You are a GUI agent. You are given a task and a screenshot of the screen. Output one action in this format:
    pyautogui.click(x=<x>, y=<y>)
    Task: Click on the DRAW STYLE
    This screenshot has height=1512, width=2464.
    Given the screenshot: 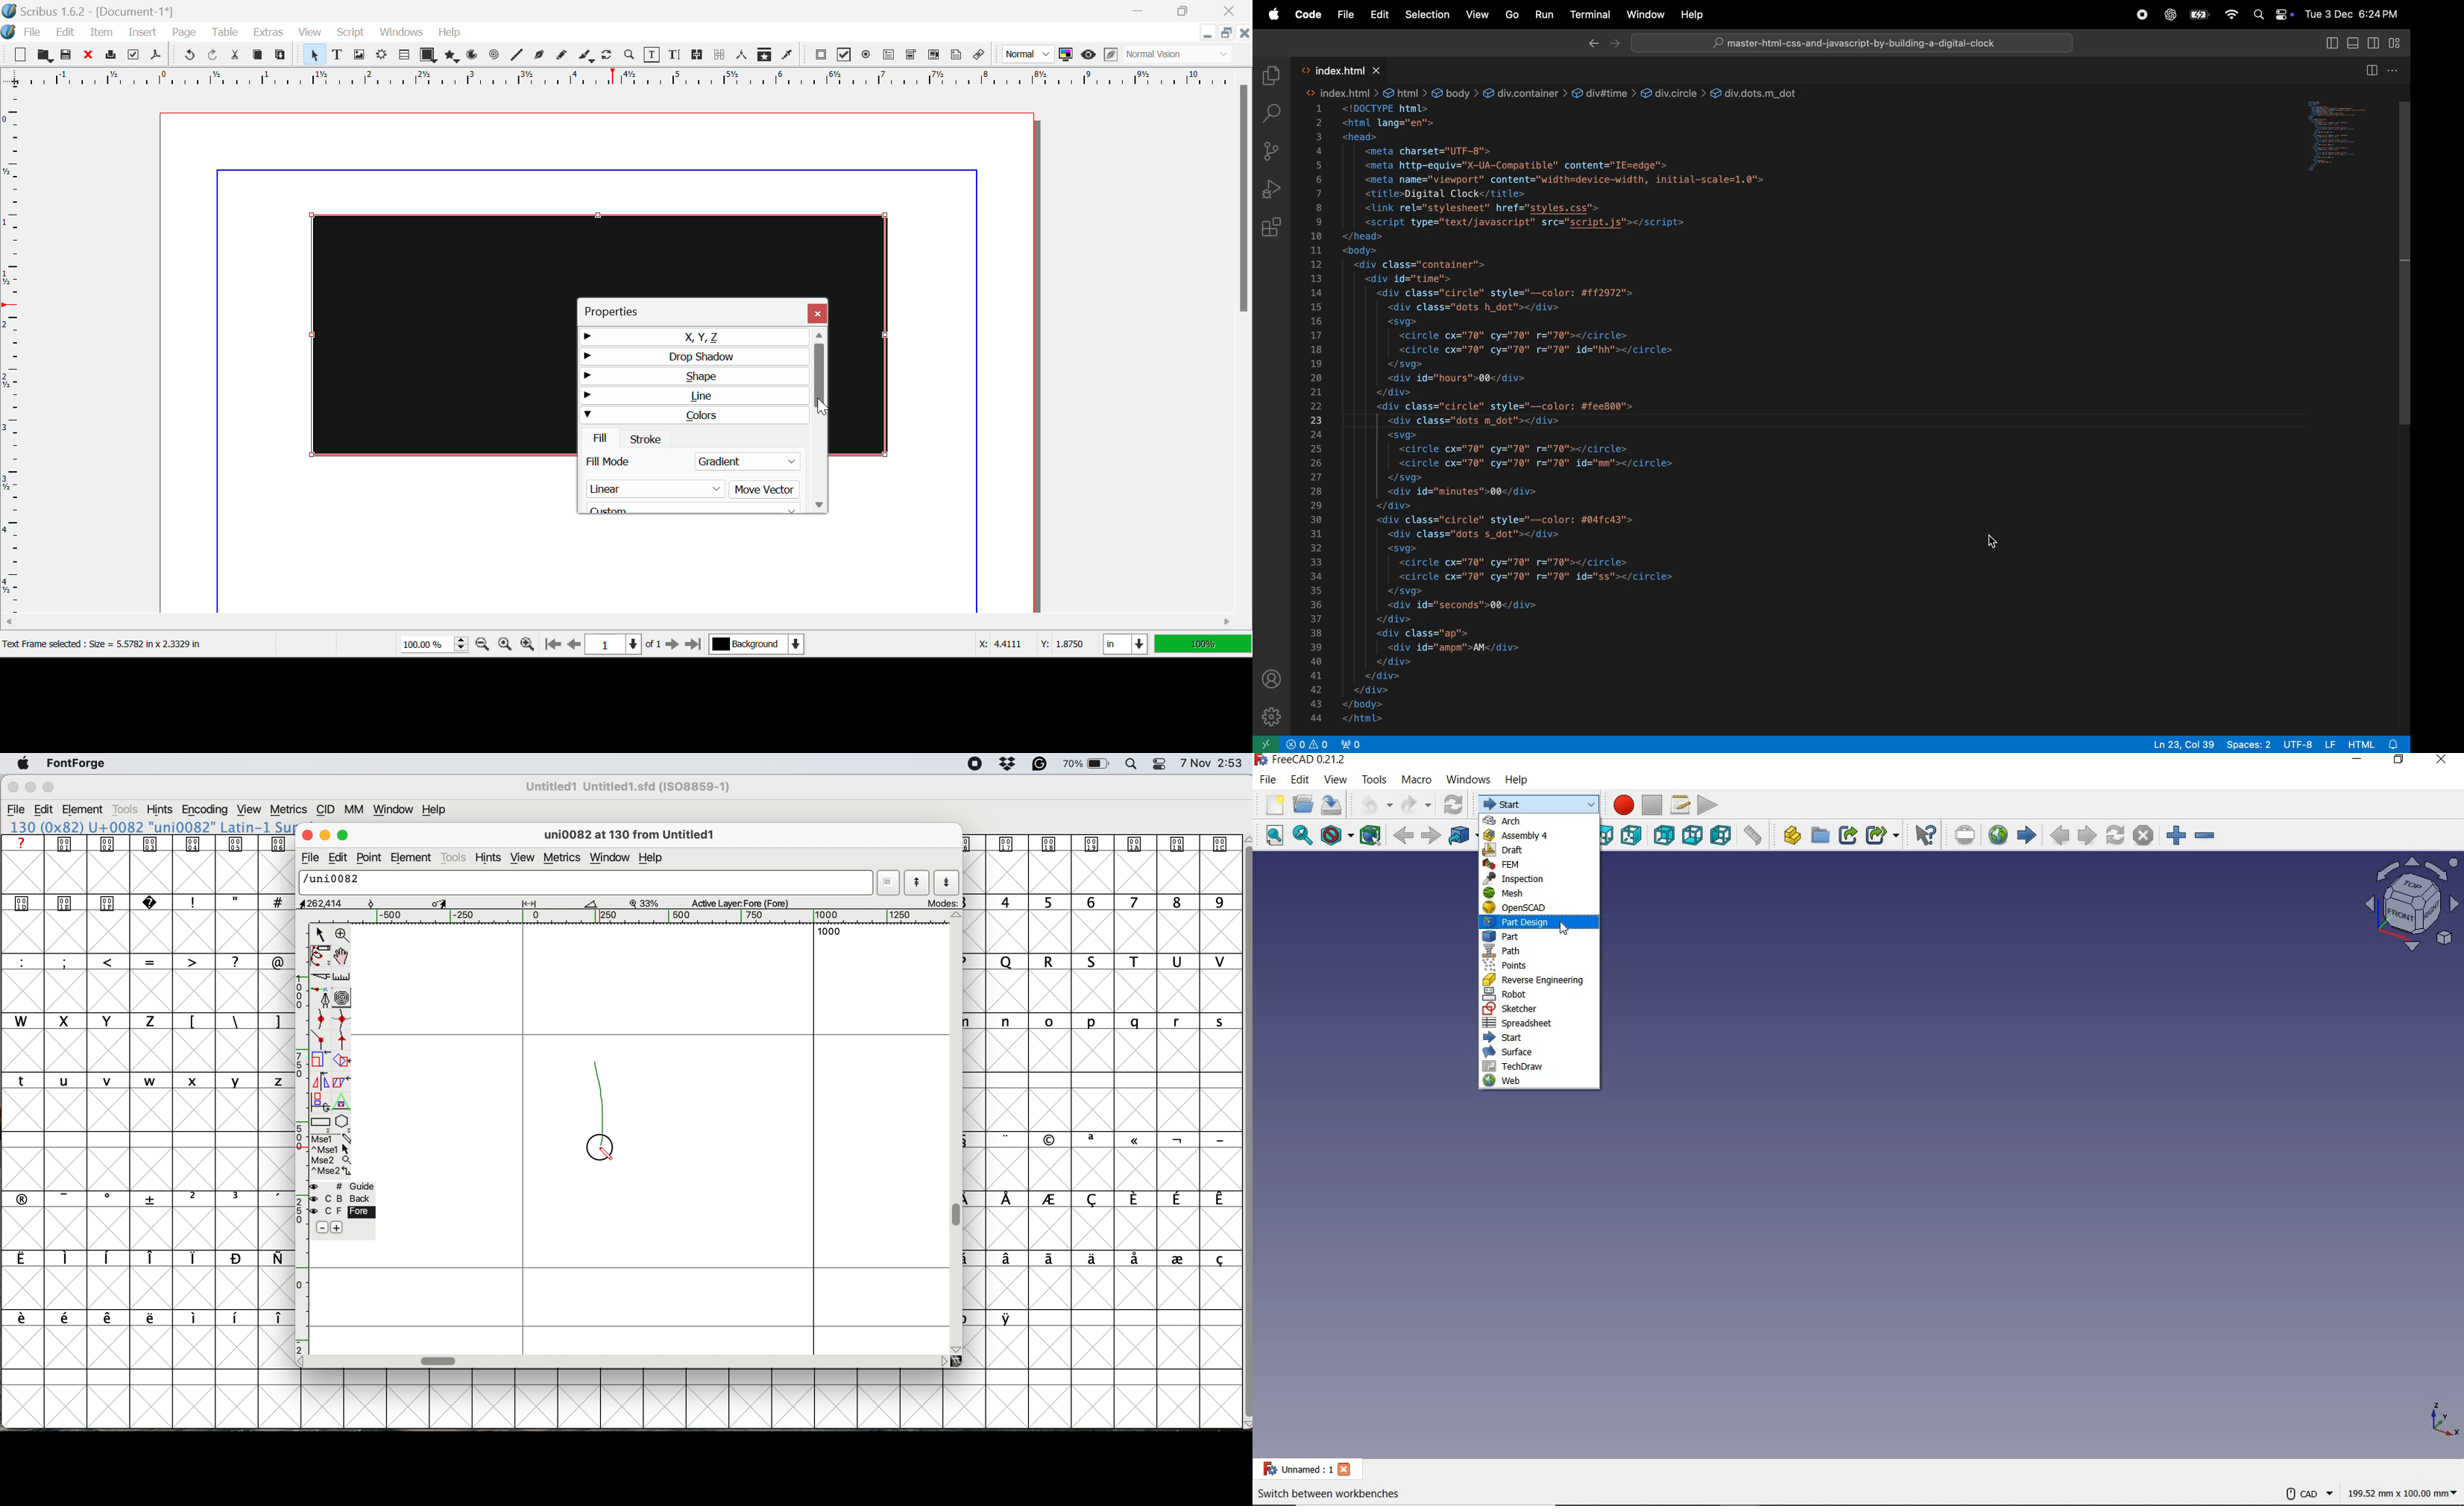 What is the action you would take?
    pyautogui.click(x=1335, y=836)
    